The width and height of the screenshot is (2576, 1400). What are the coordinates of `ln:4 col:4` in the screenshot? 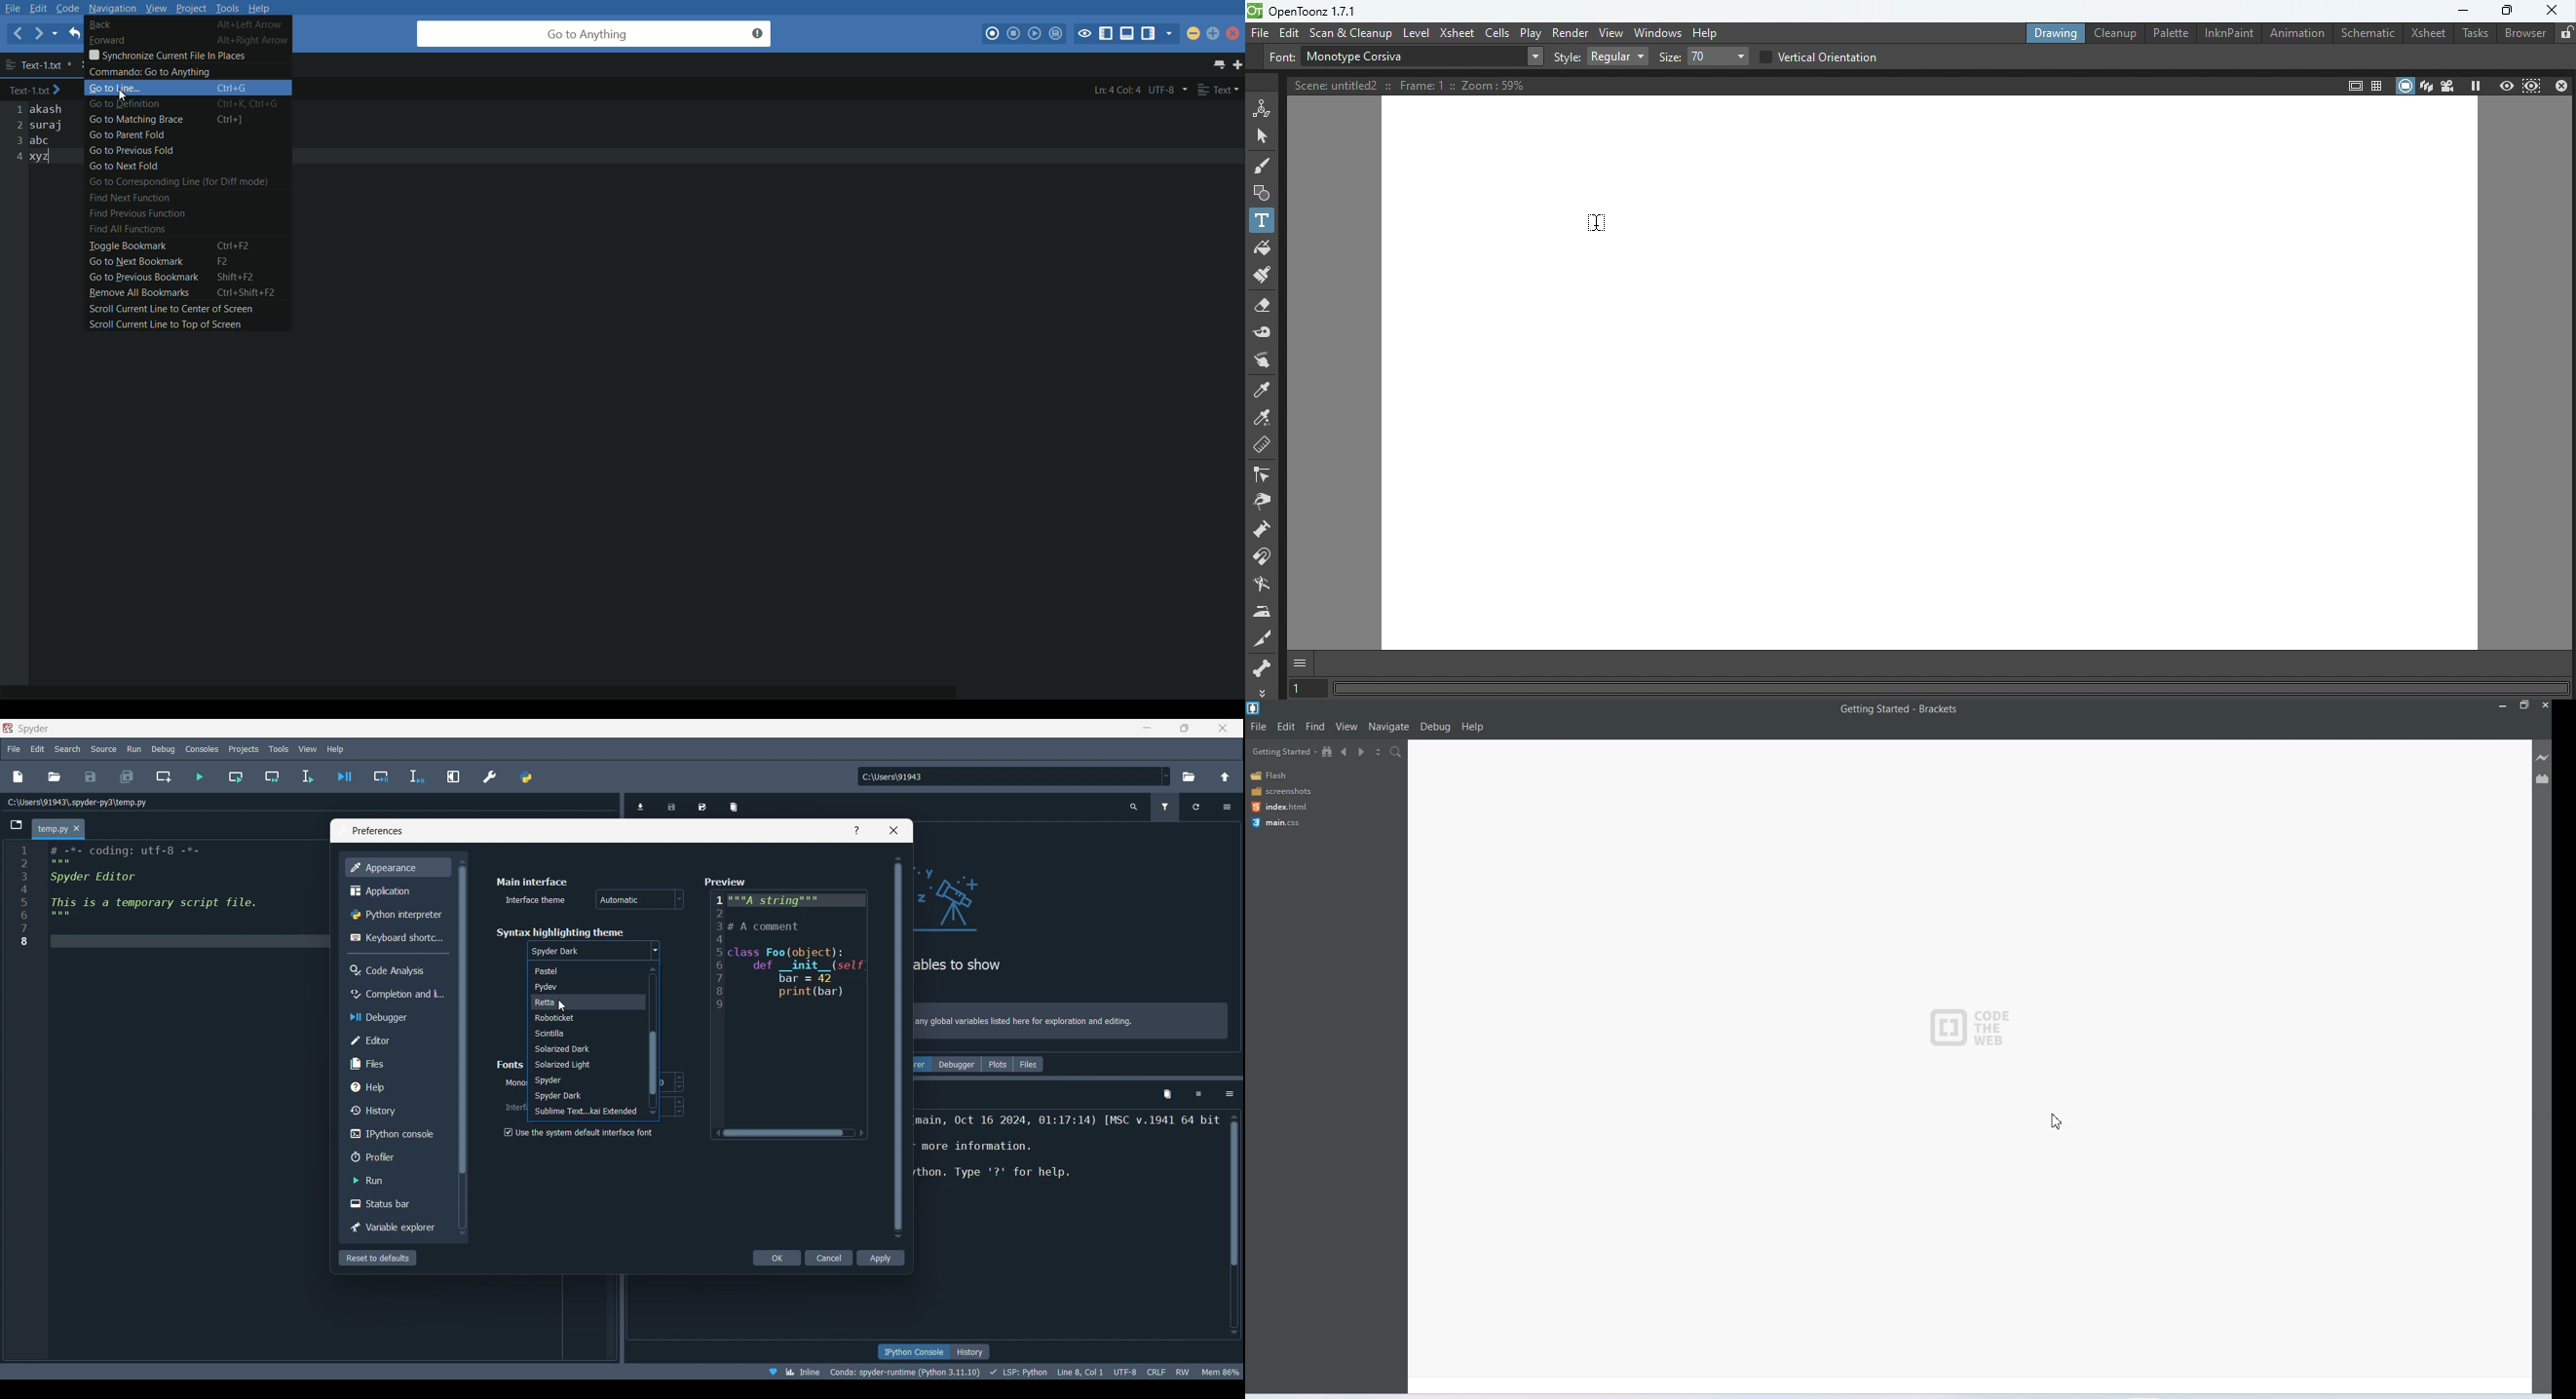 It's located at (1117, 90).